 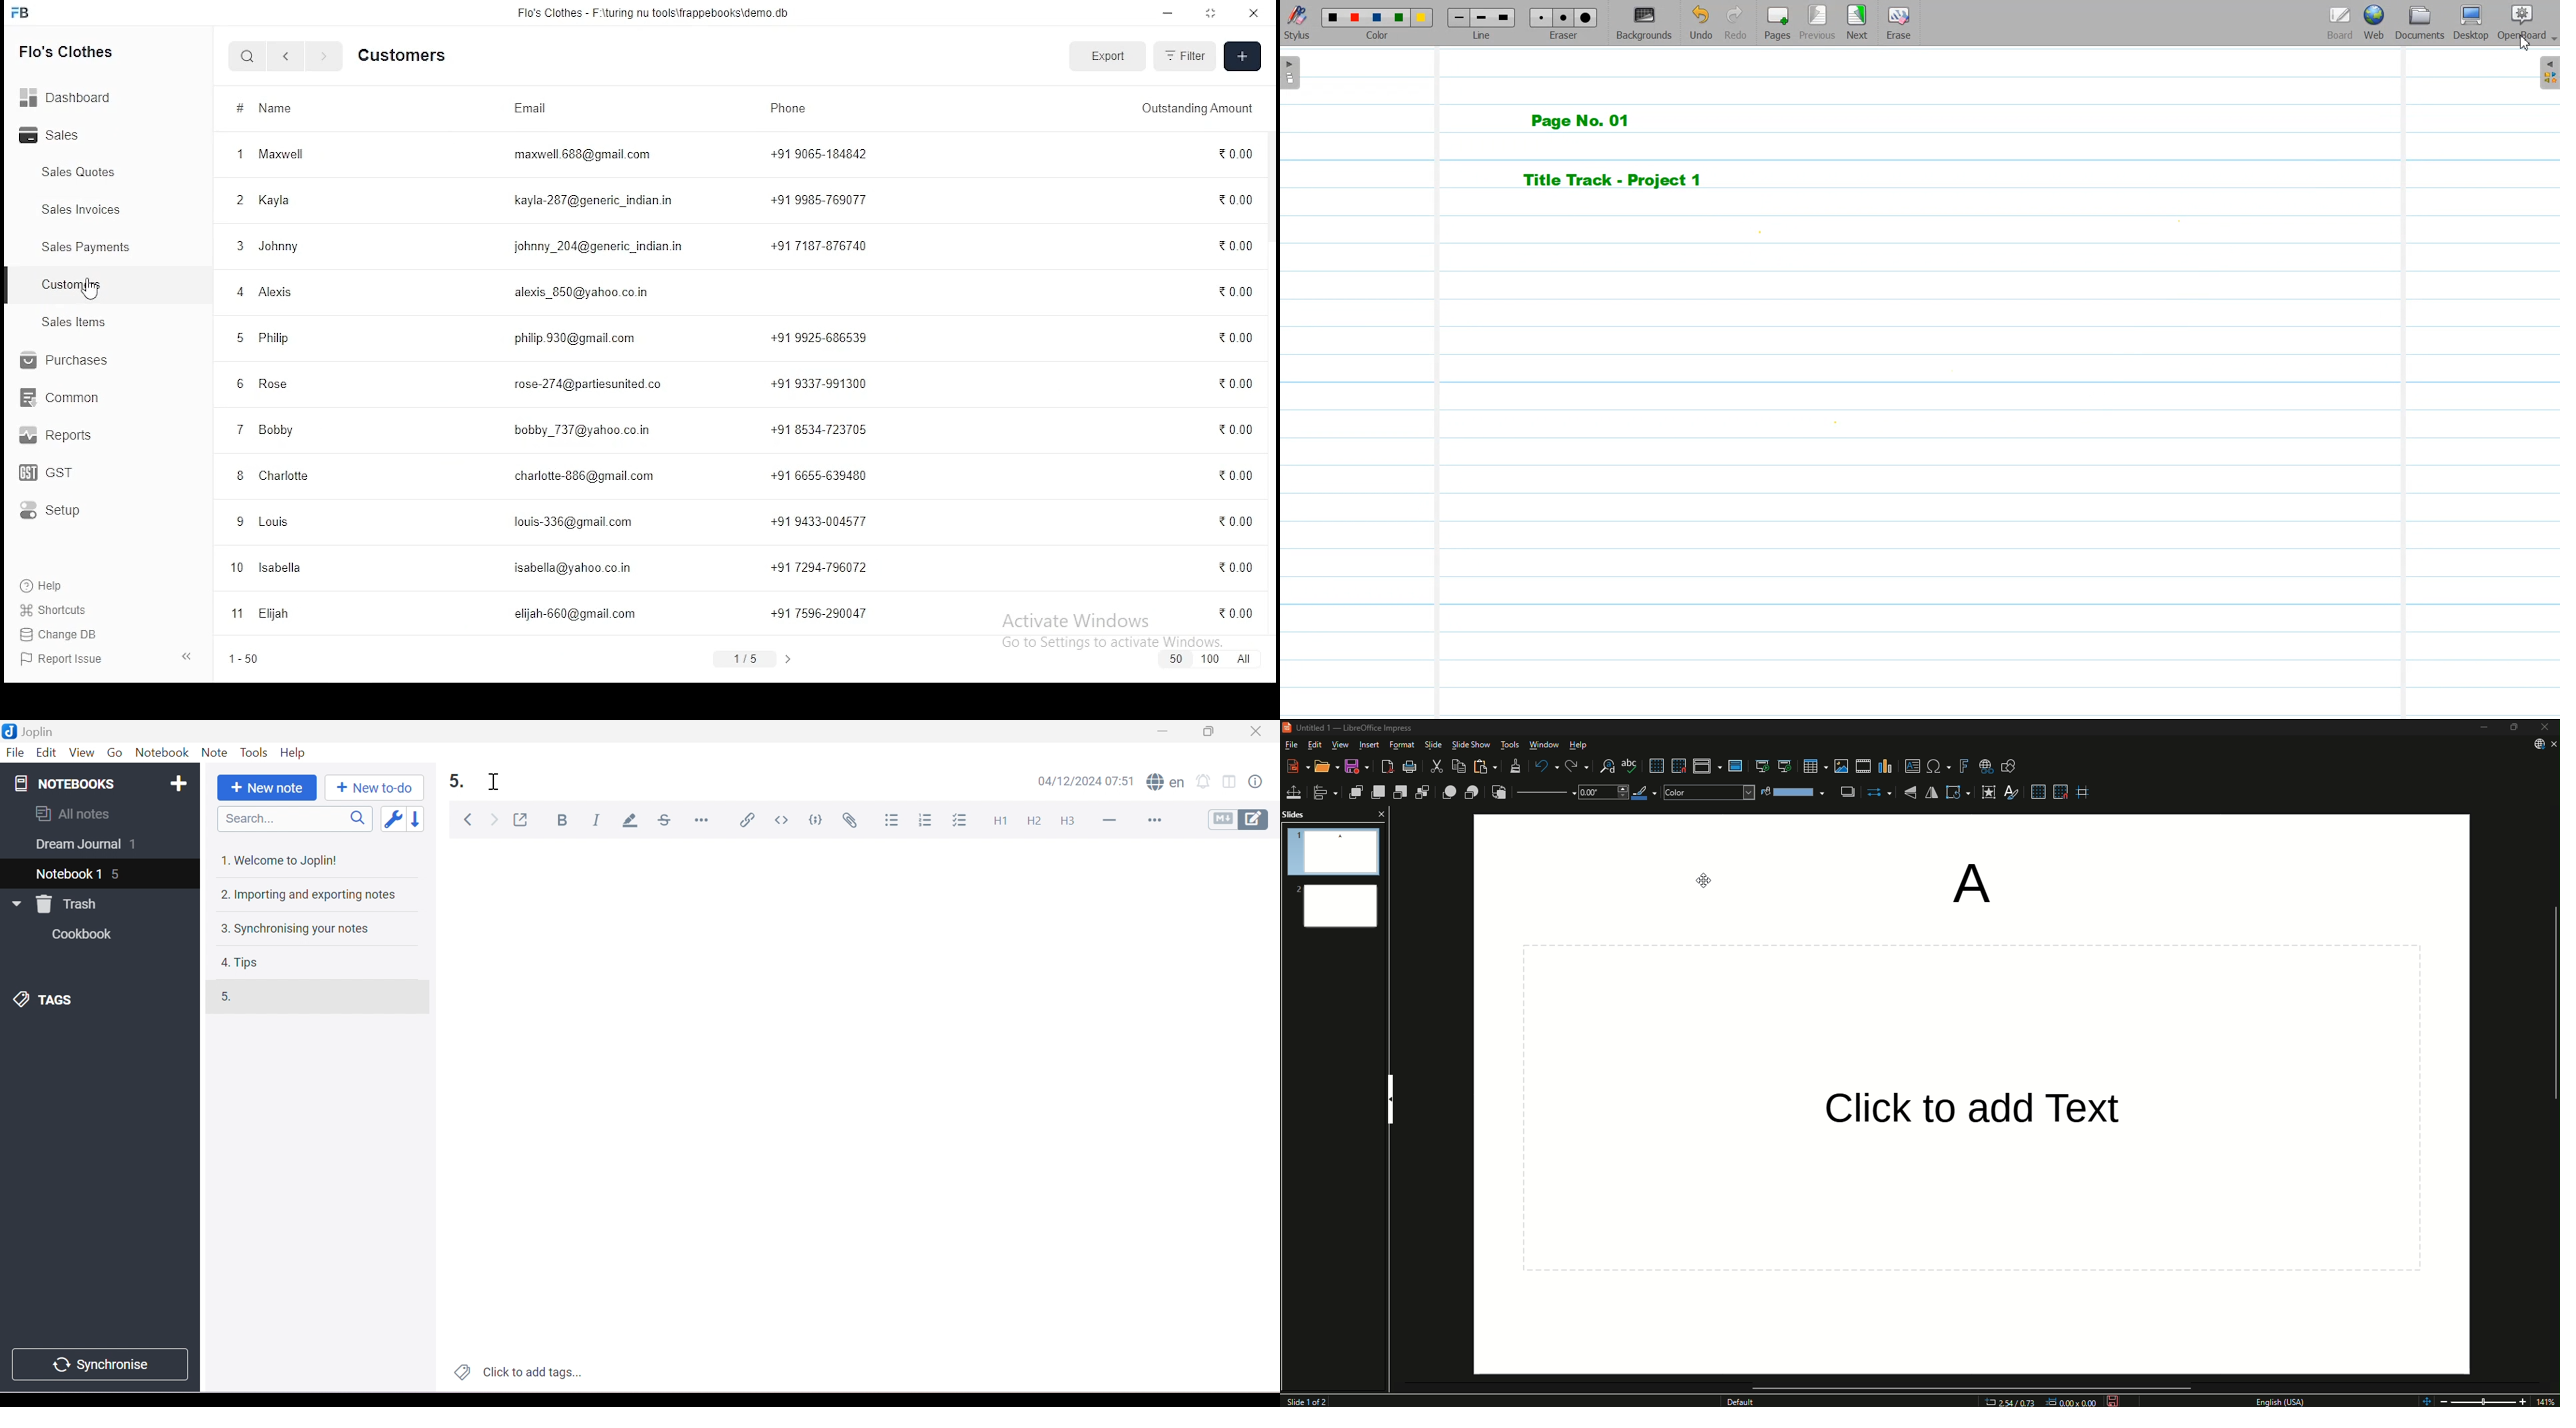 What do you see at coordinates (85, 936) in the screenshot?
I see `Cookbook` at bounding box center [85, 936].